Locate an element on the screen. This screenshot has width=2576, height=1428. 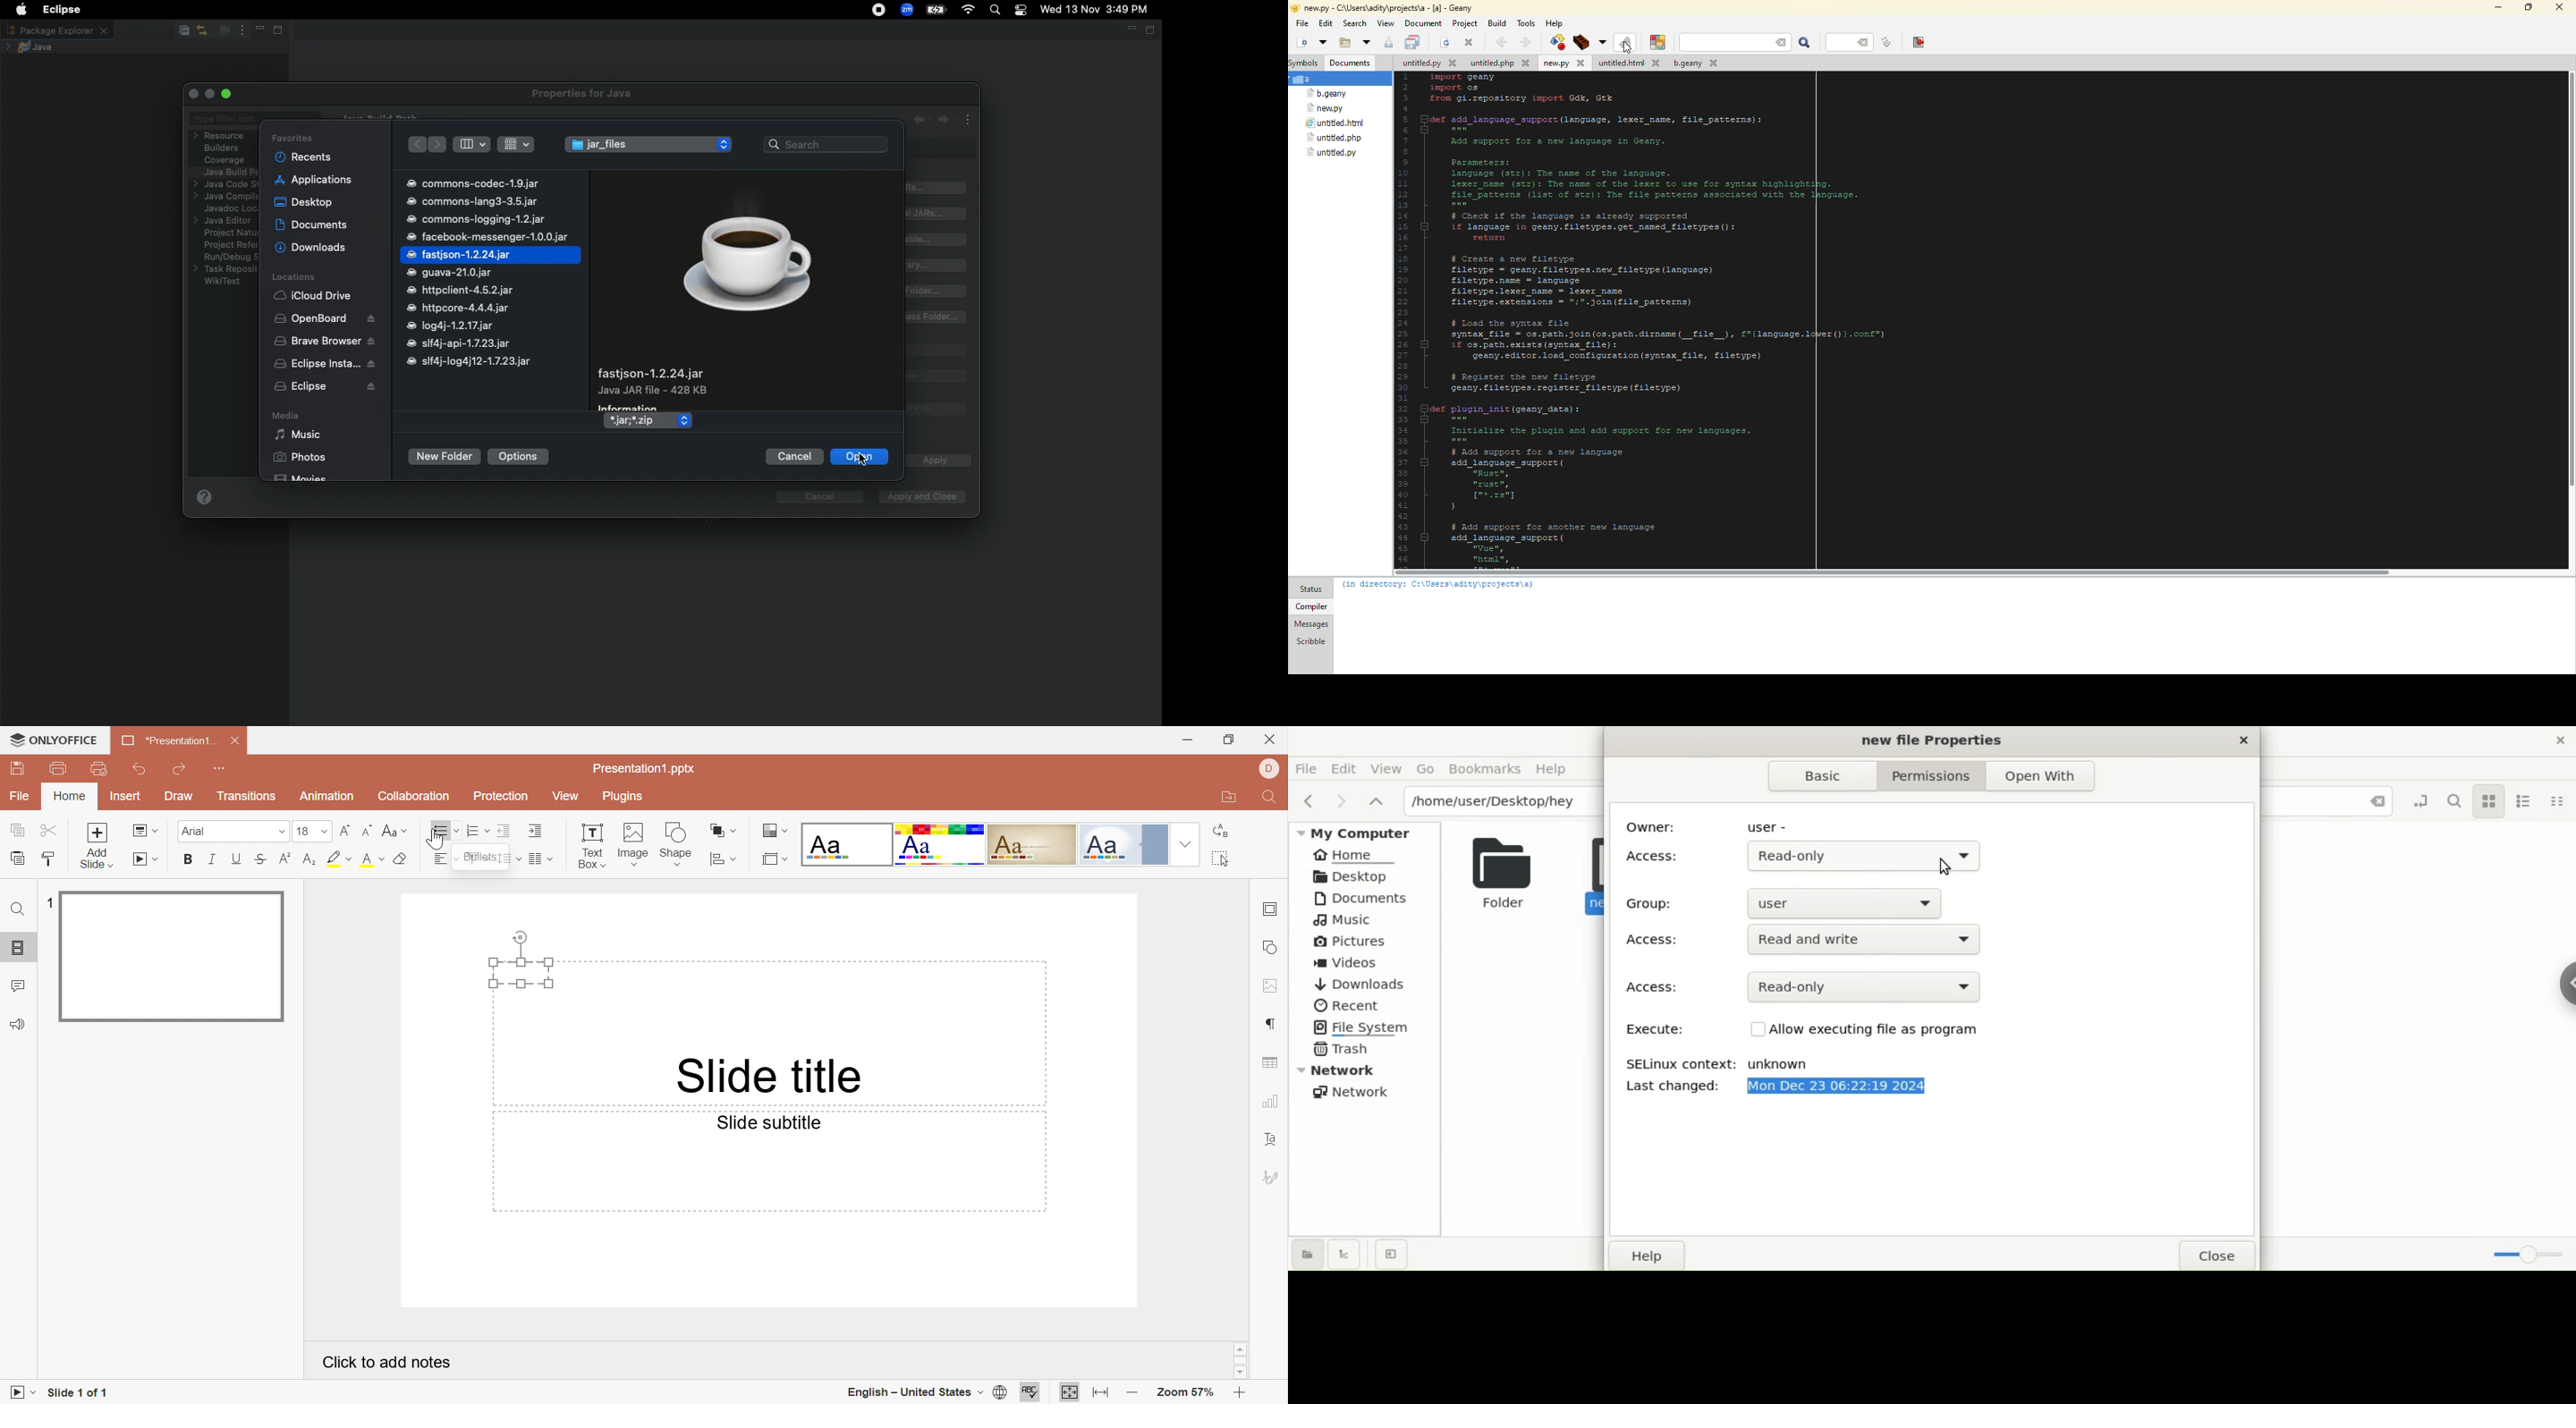
Text Box is located at coordinates (520, 973).